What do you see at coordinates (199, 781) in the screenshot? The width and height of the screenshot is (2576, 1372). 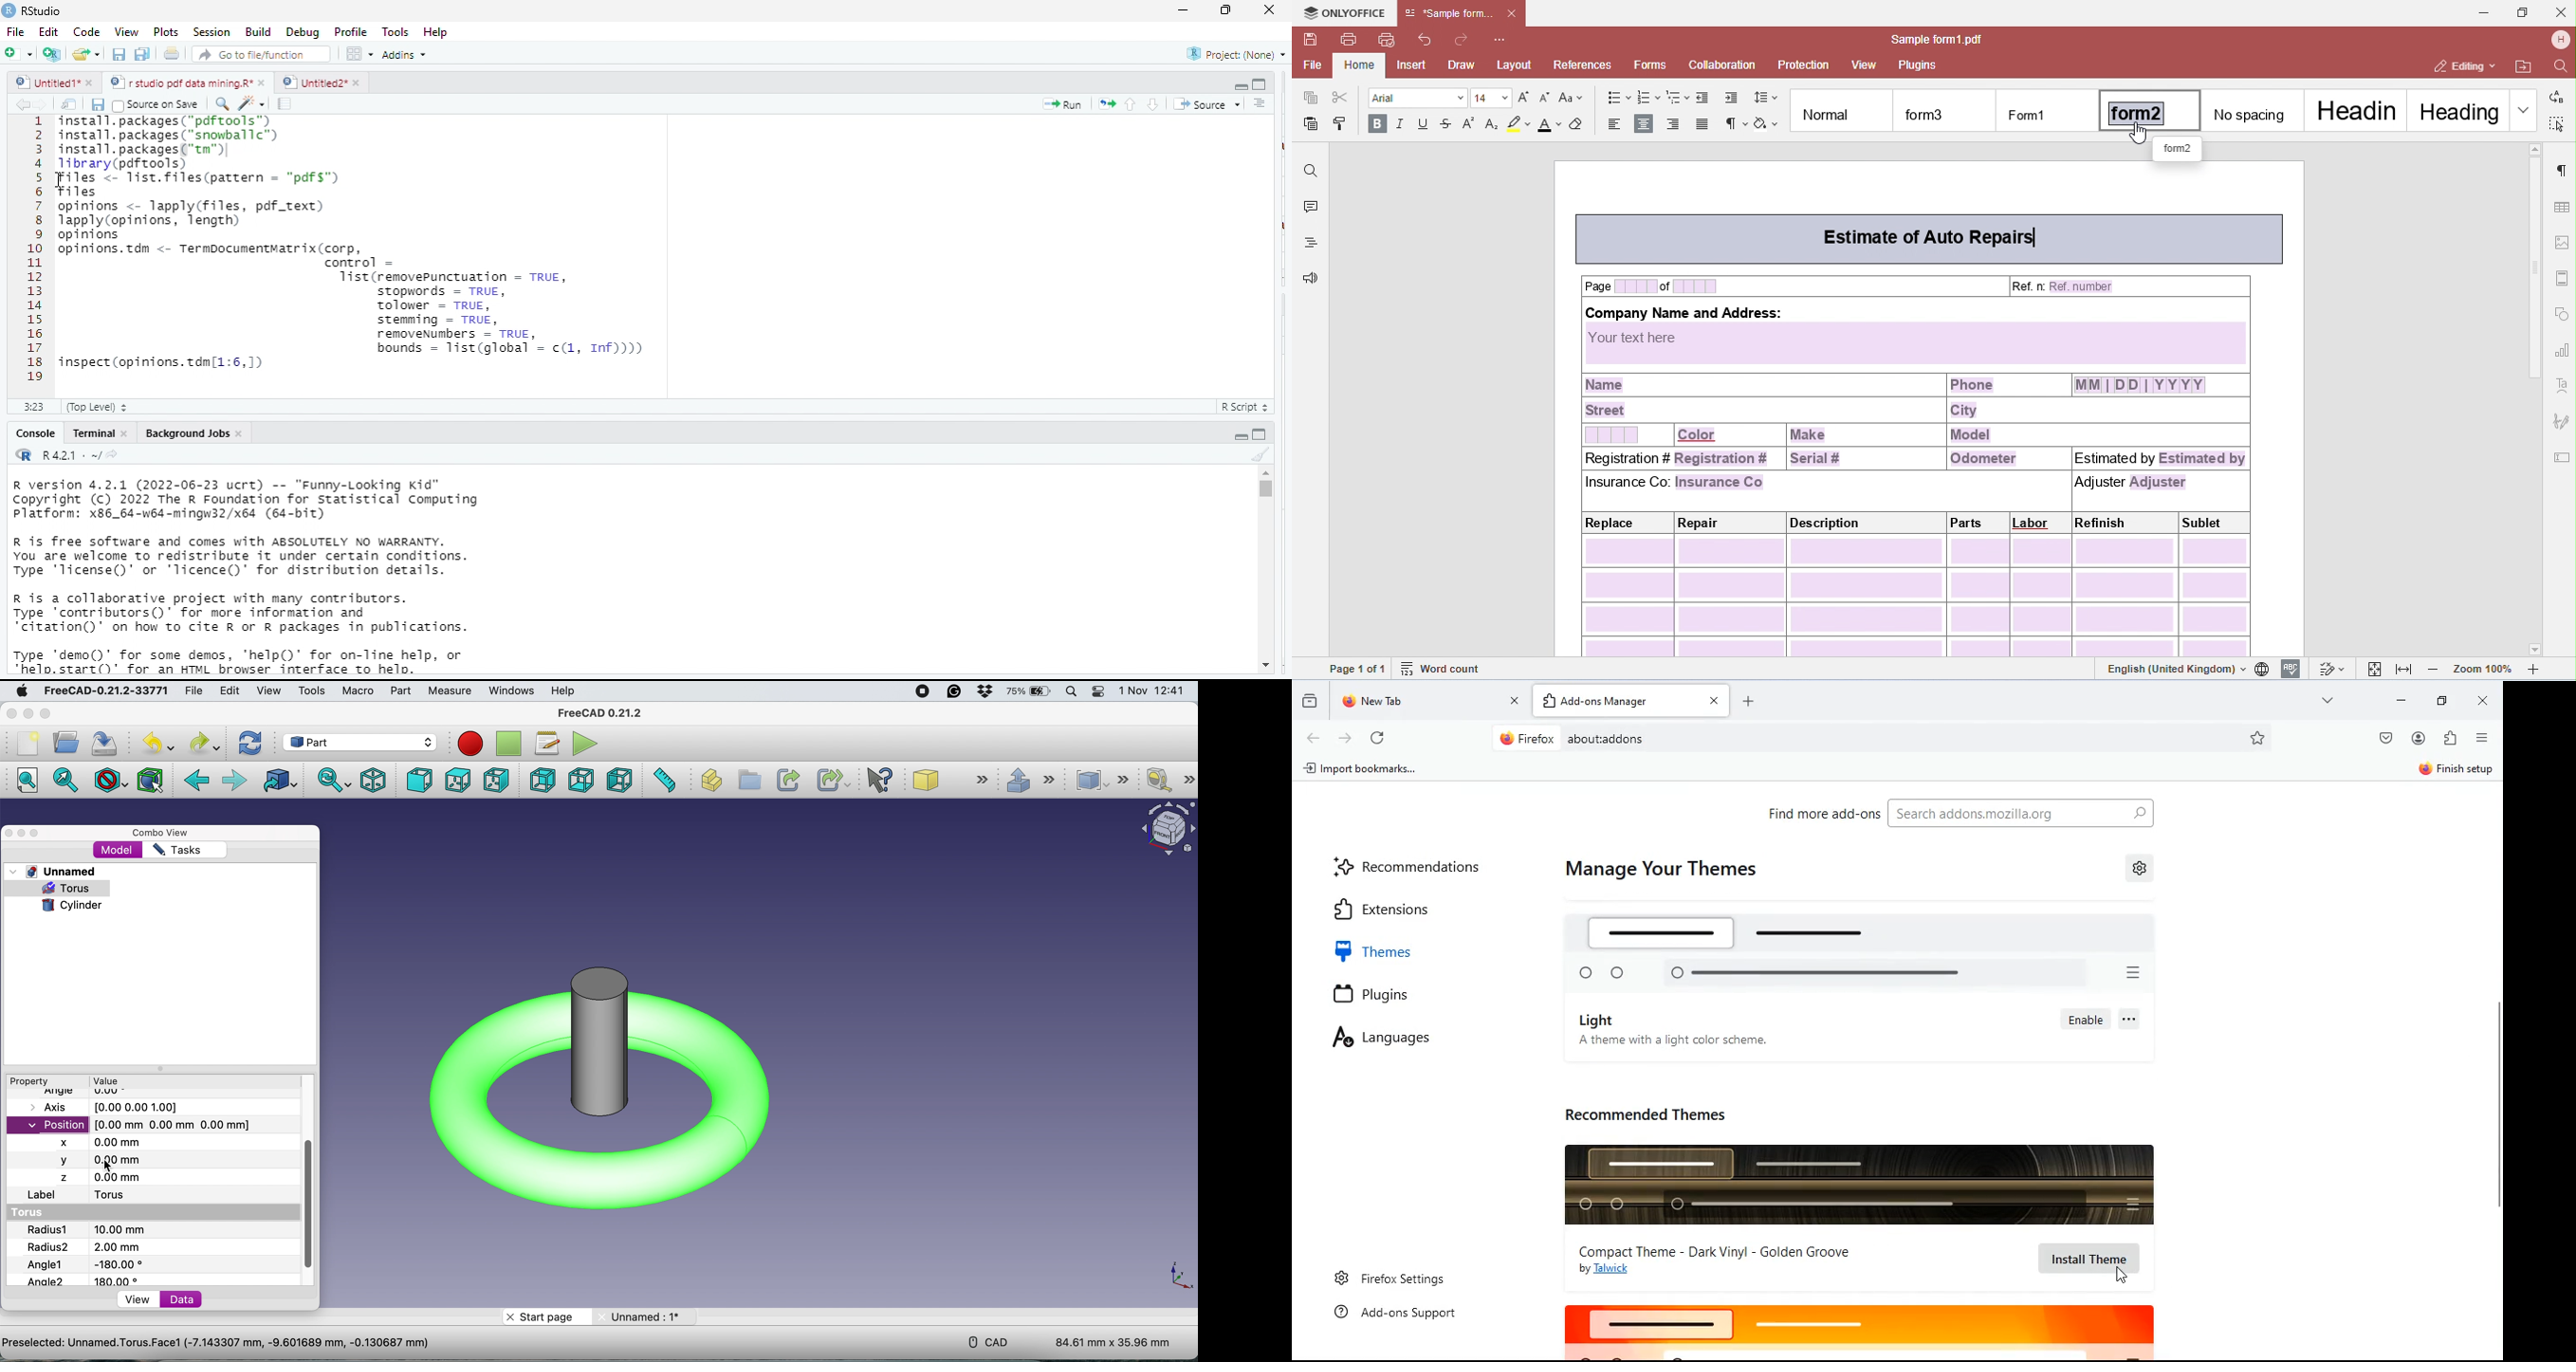 I see `backward` at bounding box center [199, 781].